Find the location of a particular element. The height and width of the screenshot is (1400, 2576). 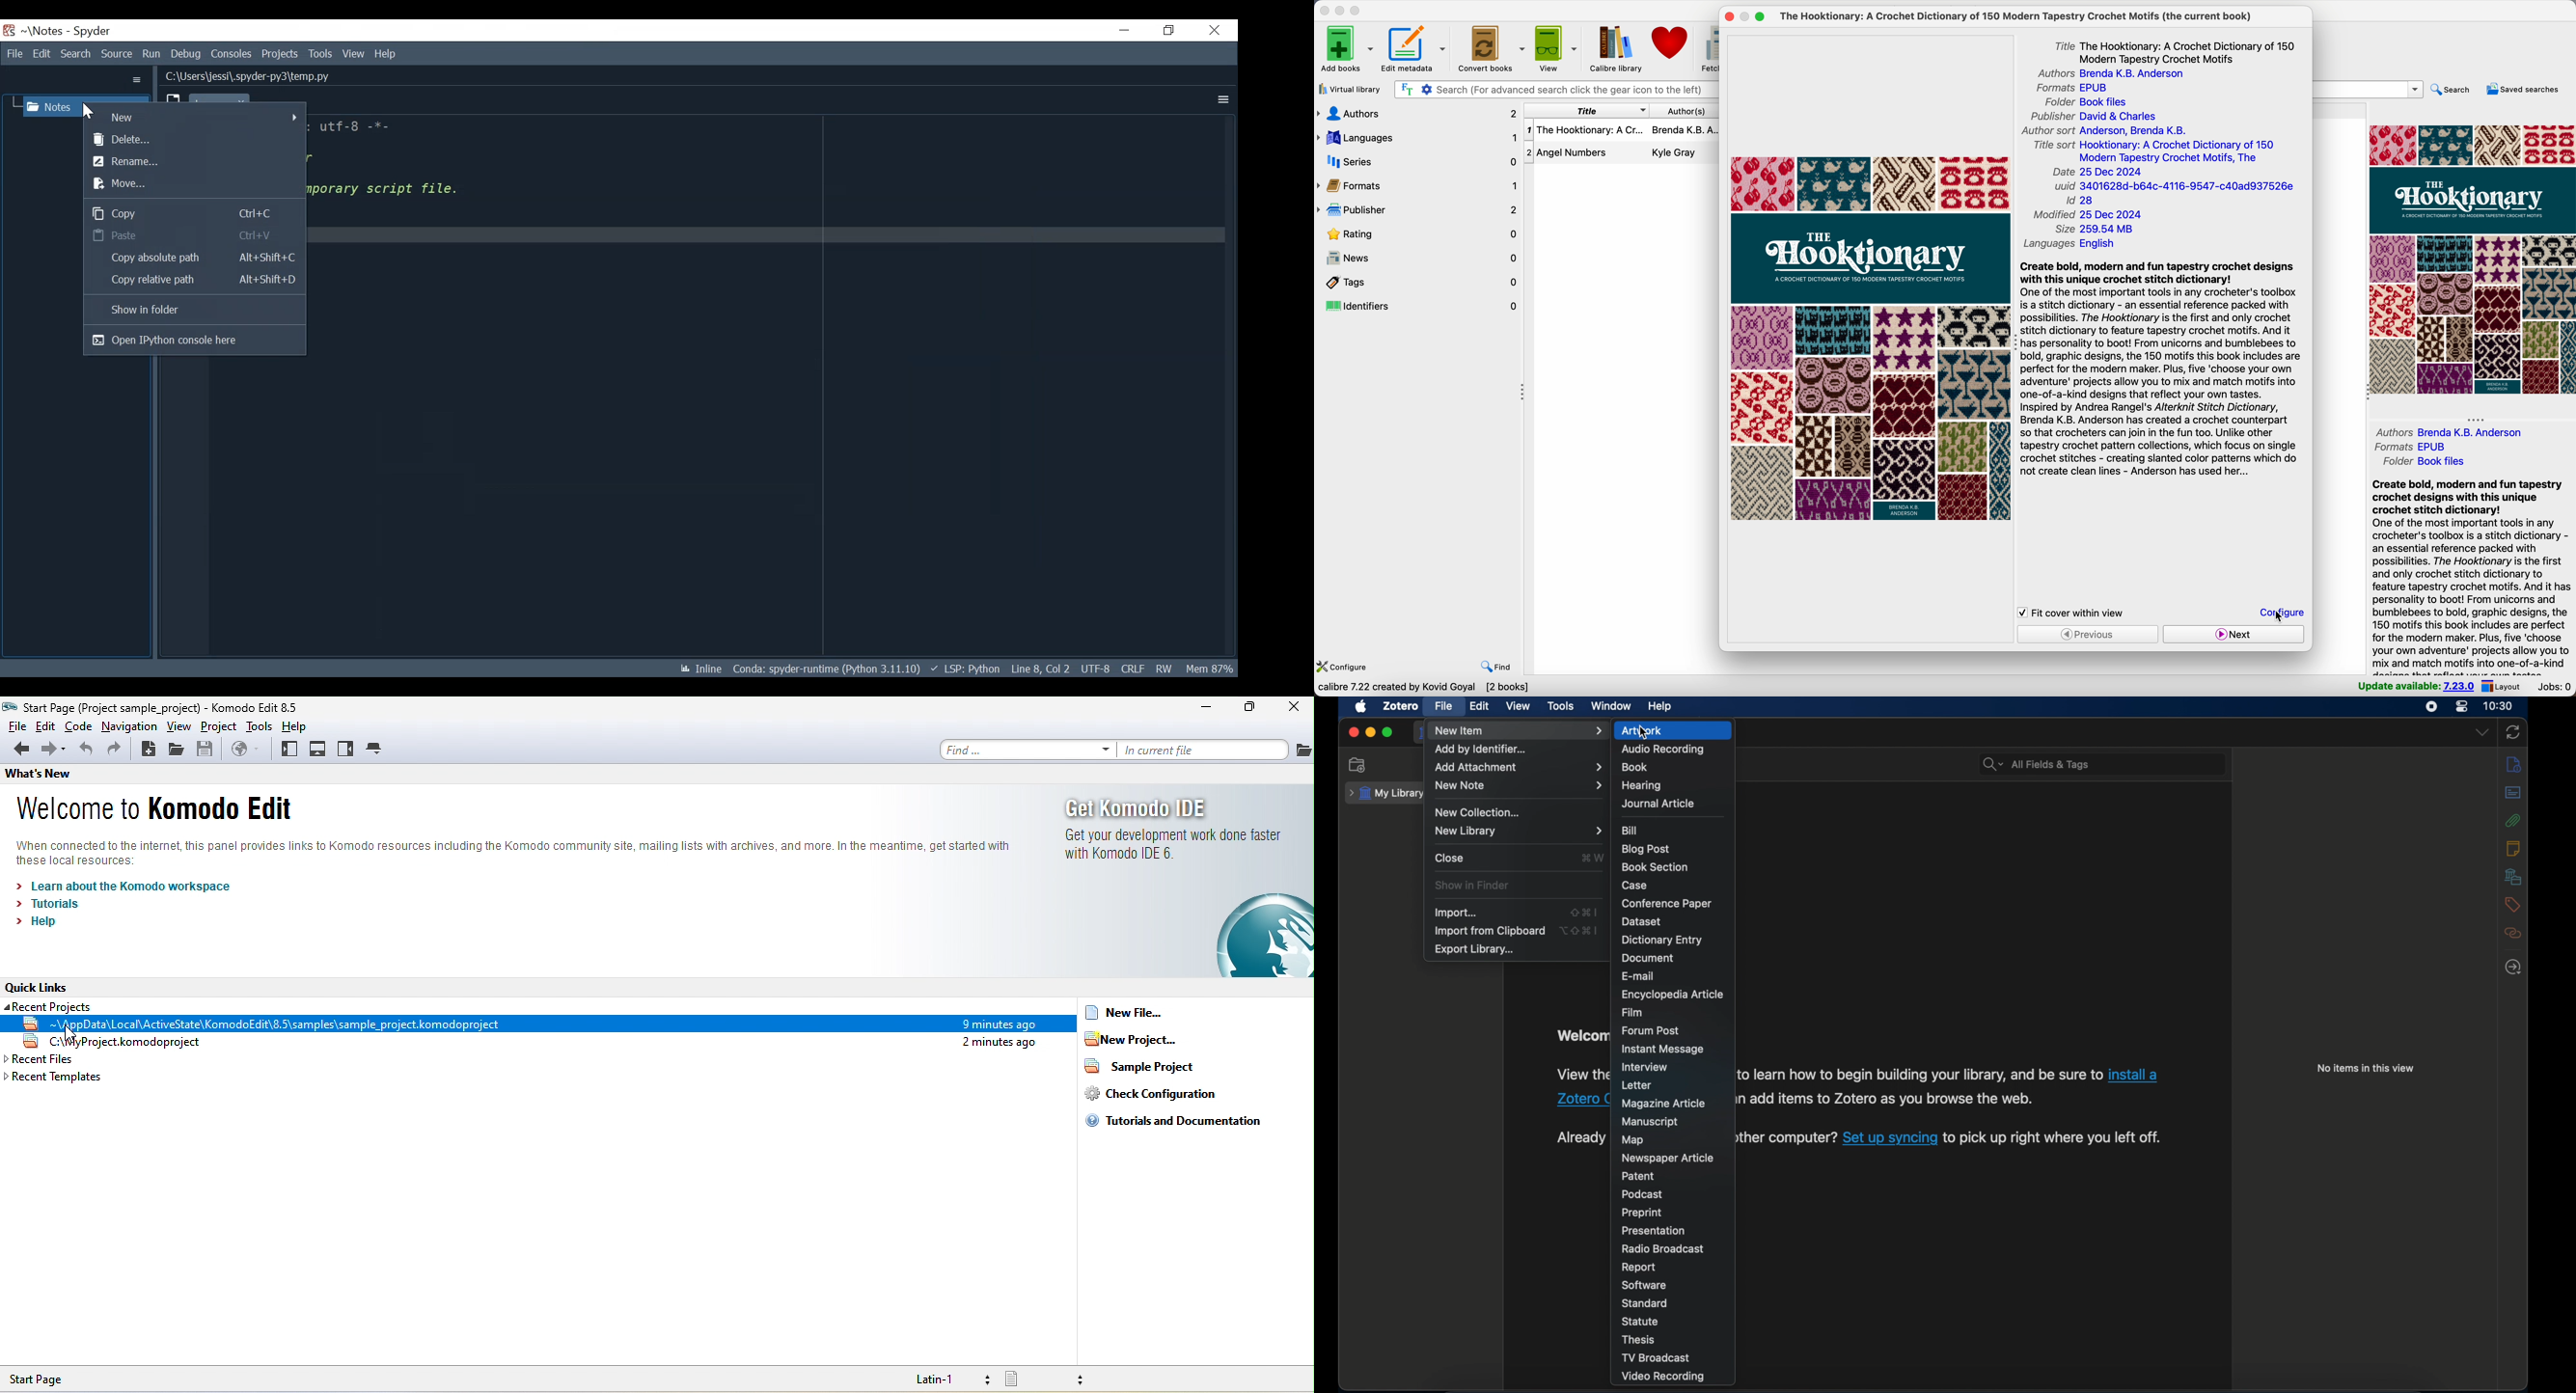

podcast is located at coordinates (1643, 1194).